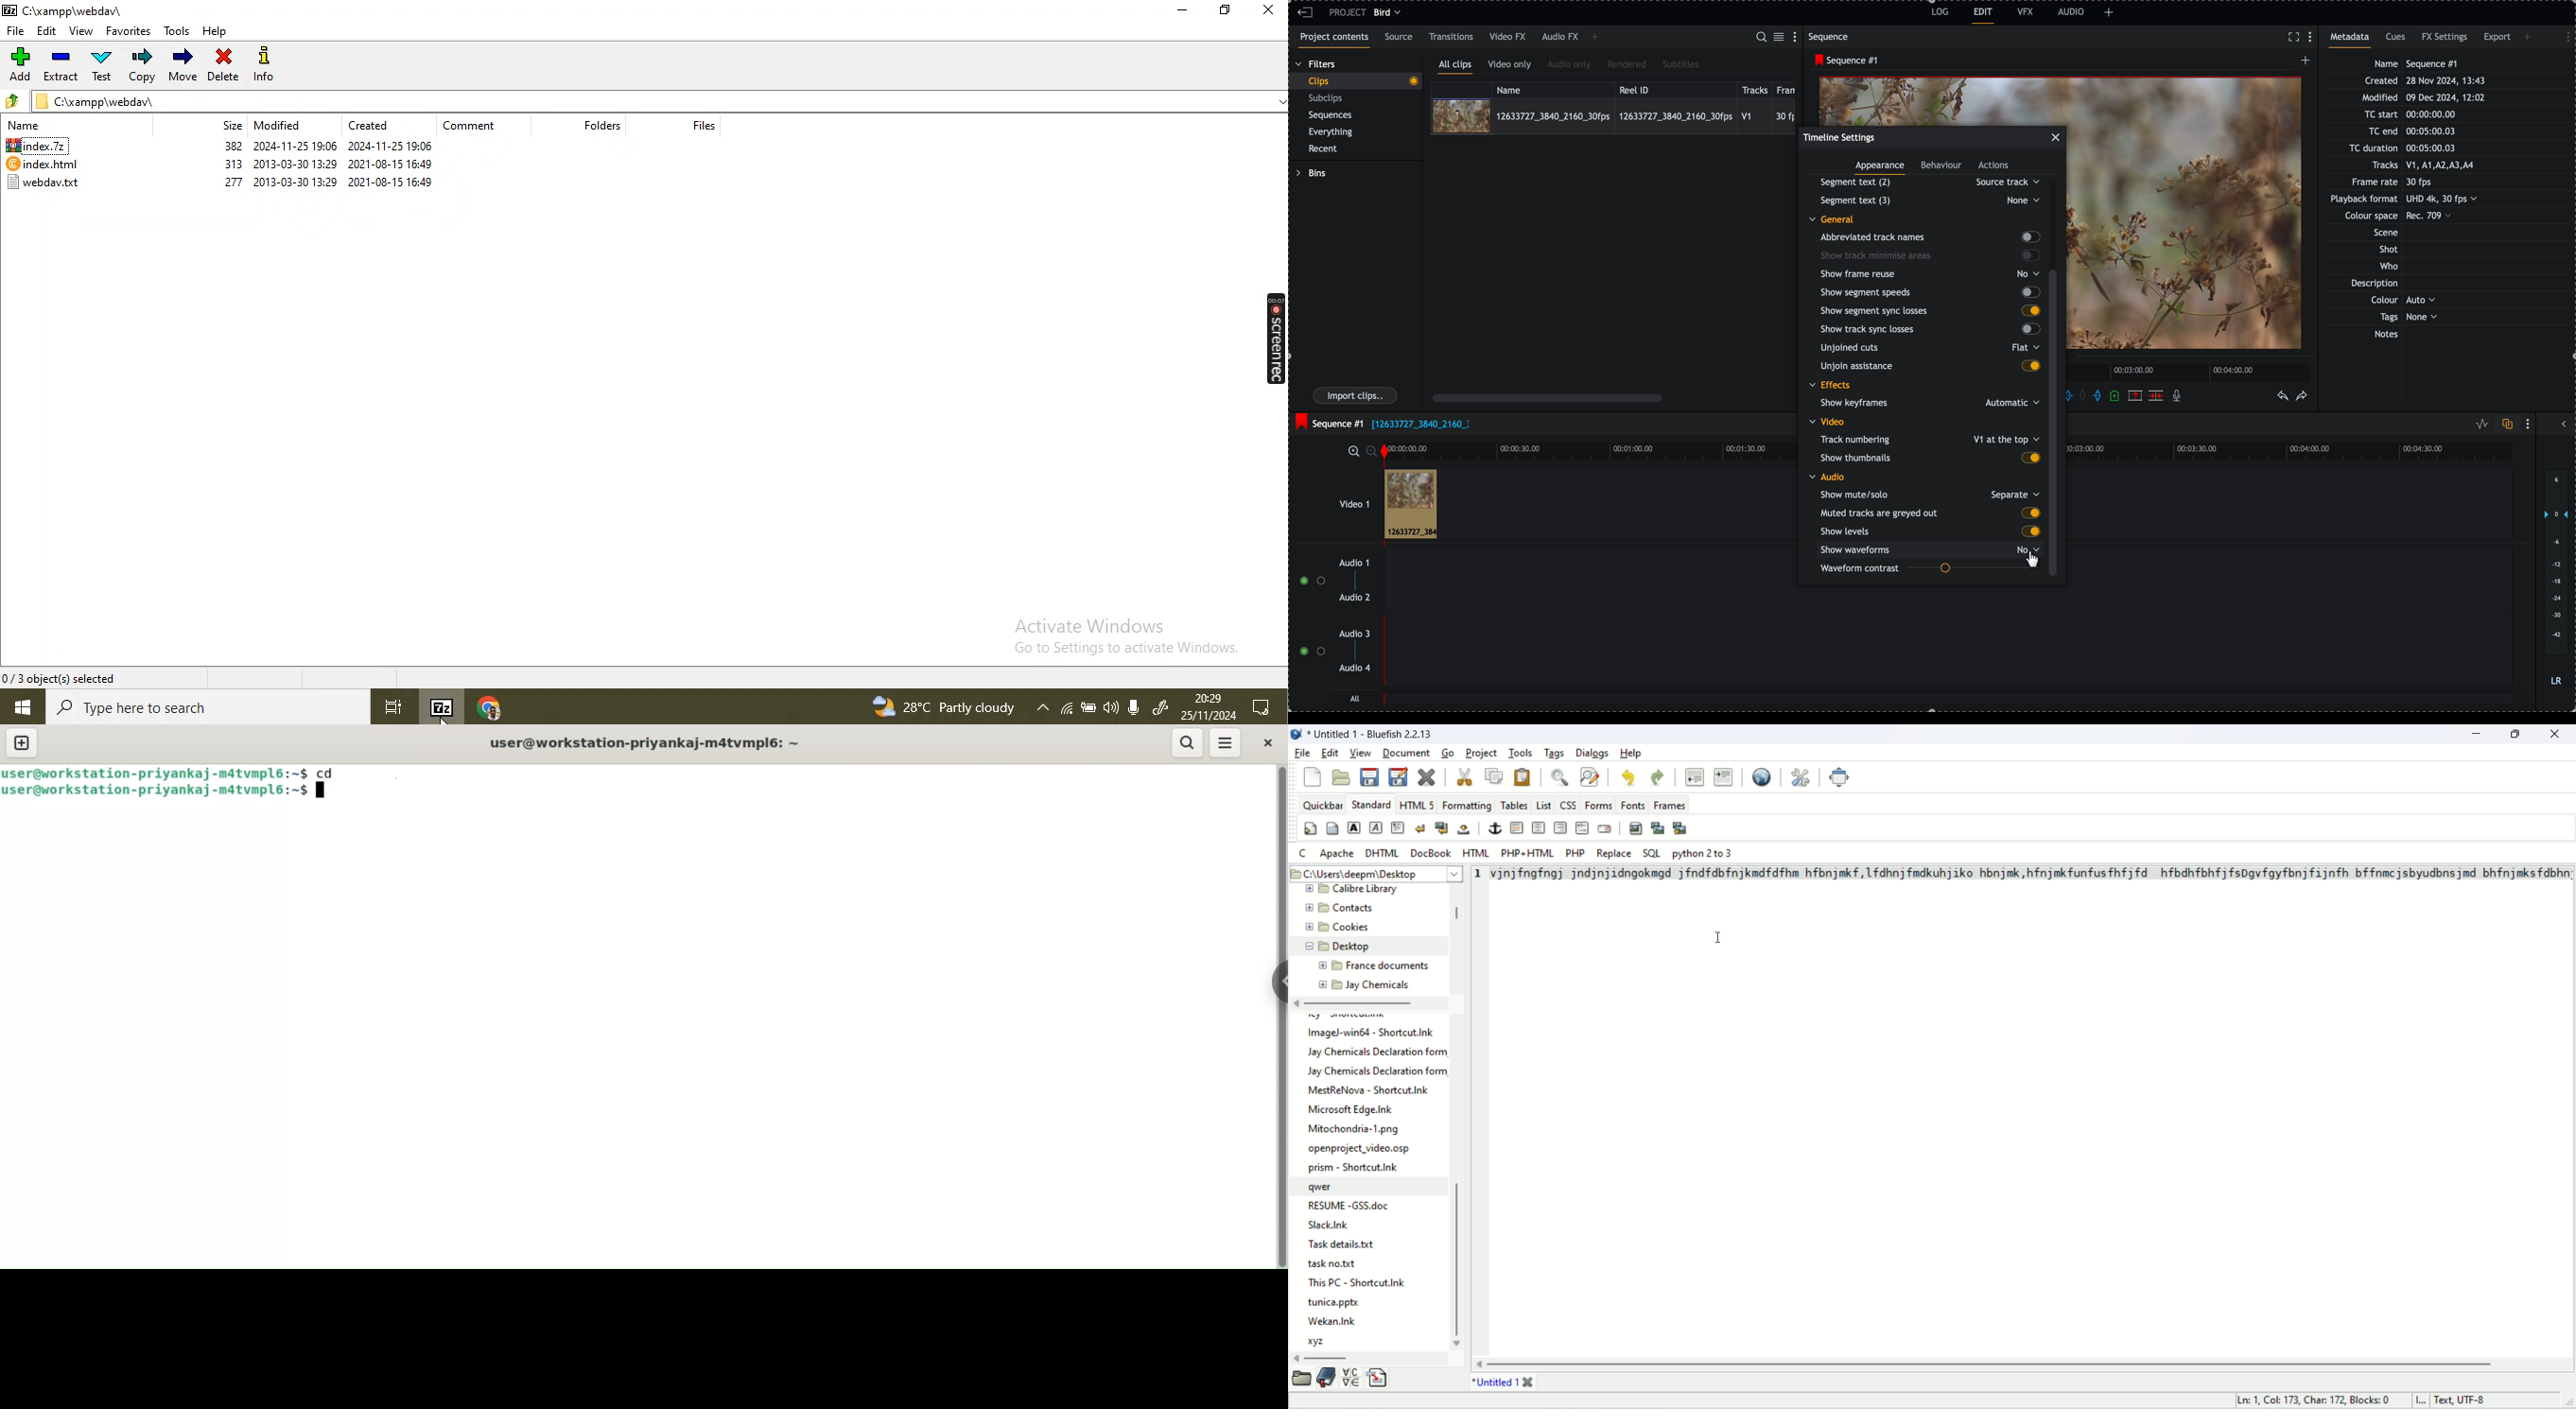 This screenshot has width=2576, height=1428. I want to click on show settings menu, so click(2530, 424).